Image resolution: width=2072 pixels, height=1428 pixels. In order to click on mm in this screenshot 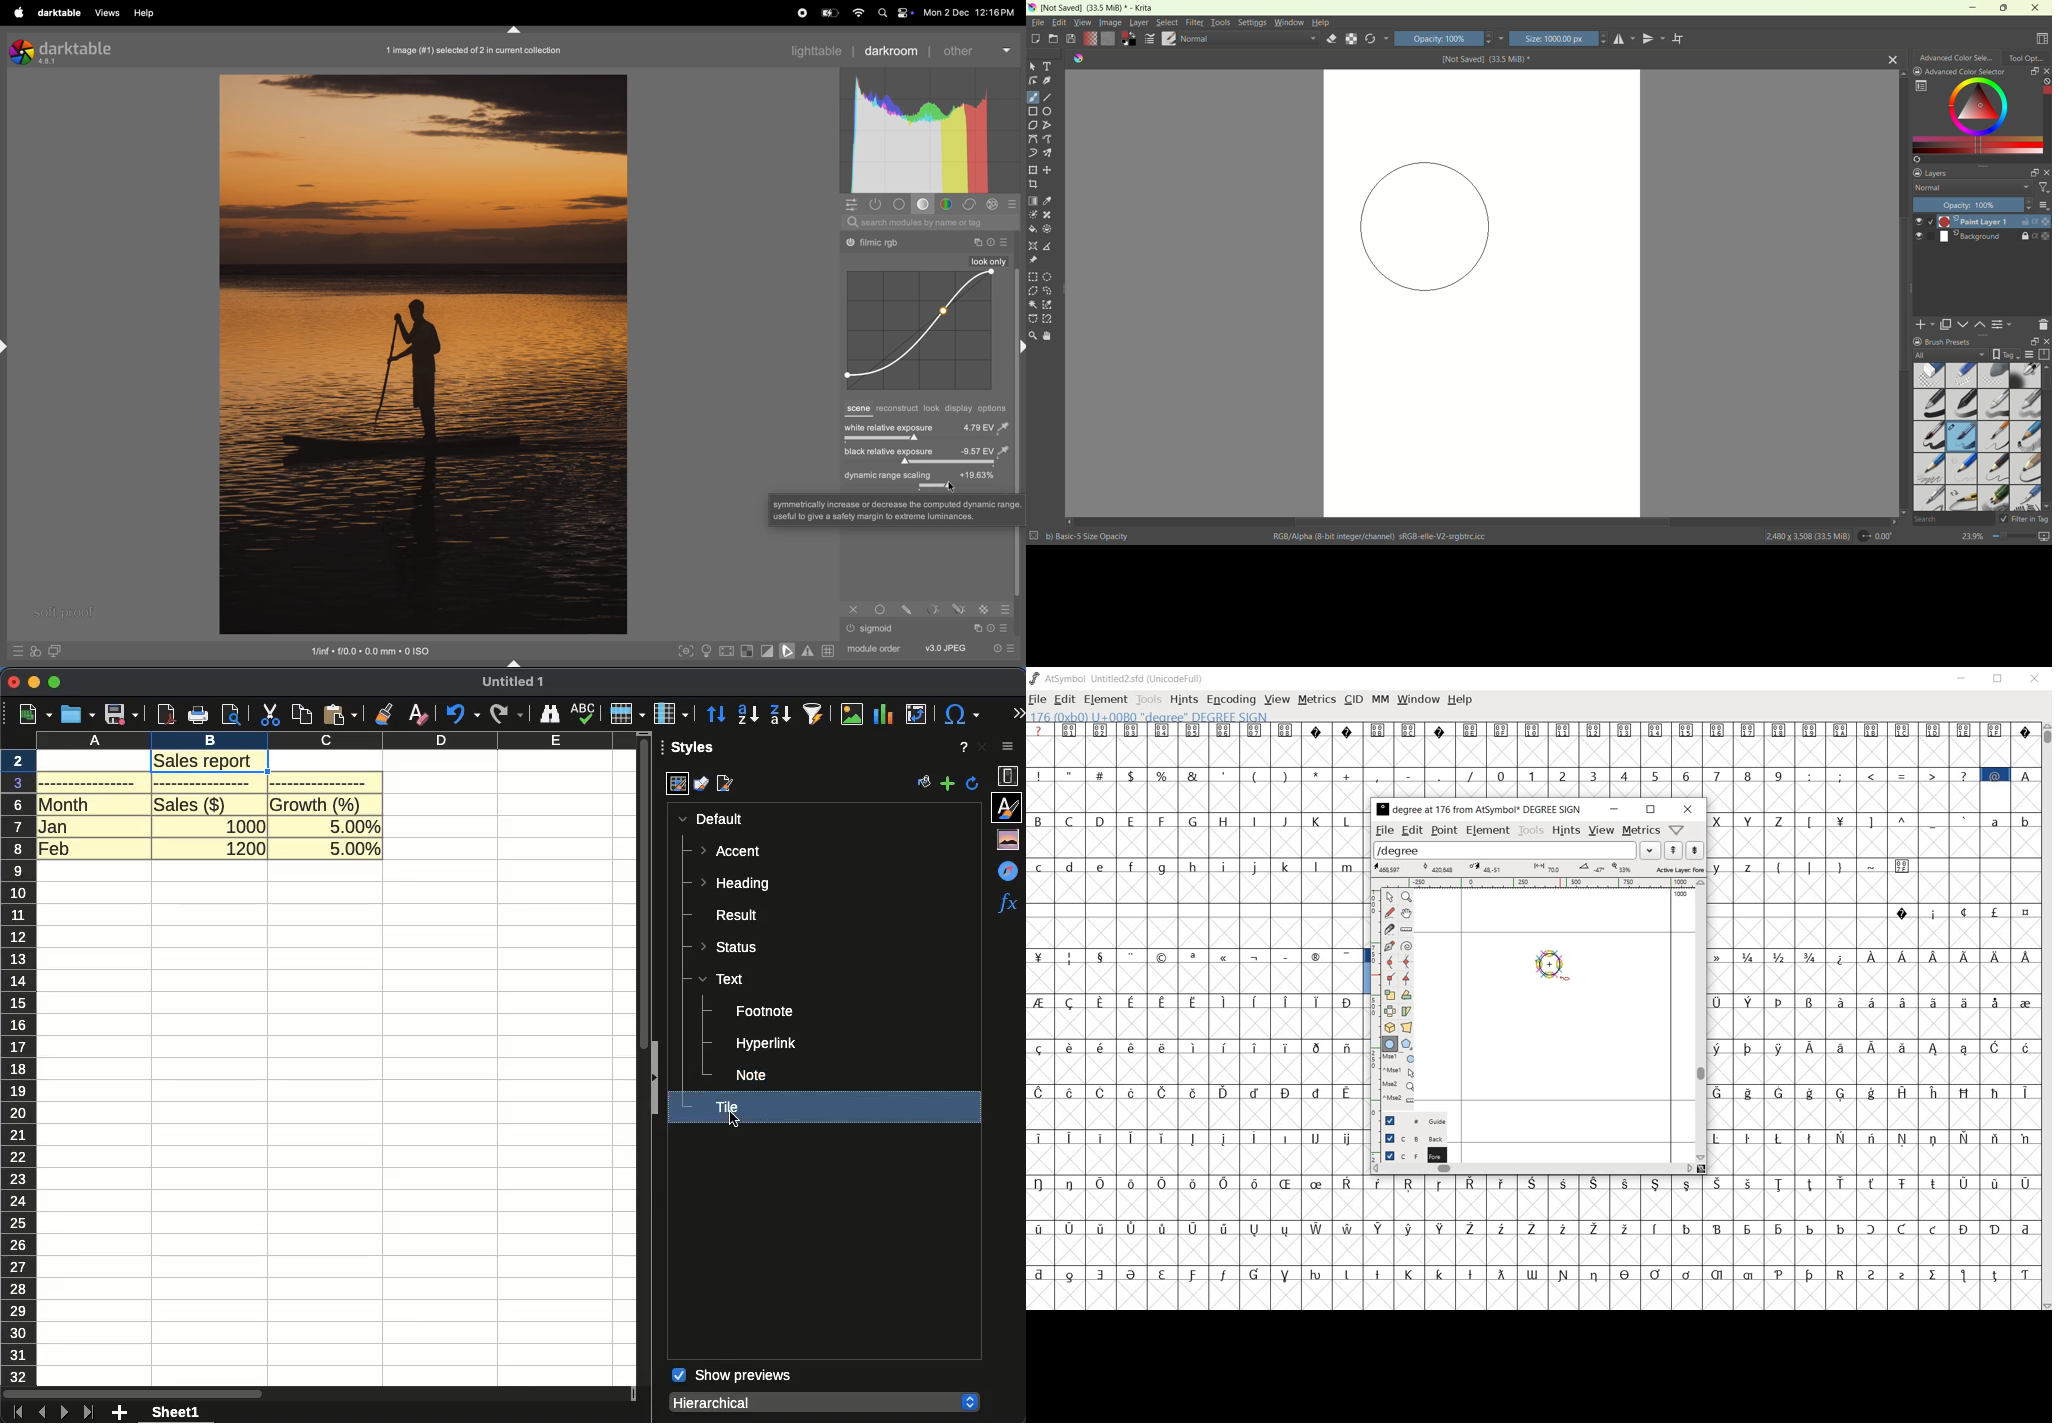, I will do `click(1380, 700)`.